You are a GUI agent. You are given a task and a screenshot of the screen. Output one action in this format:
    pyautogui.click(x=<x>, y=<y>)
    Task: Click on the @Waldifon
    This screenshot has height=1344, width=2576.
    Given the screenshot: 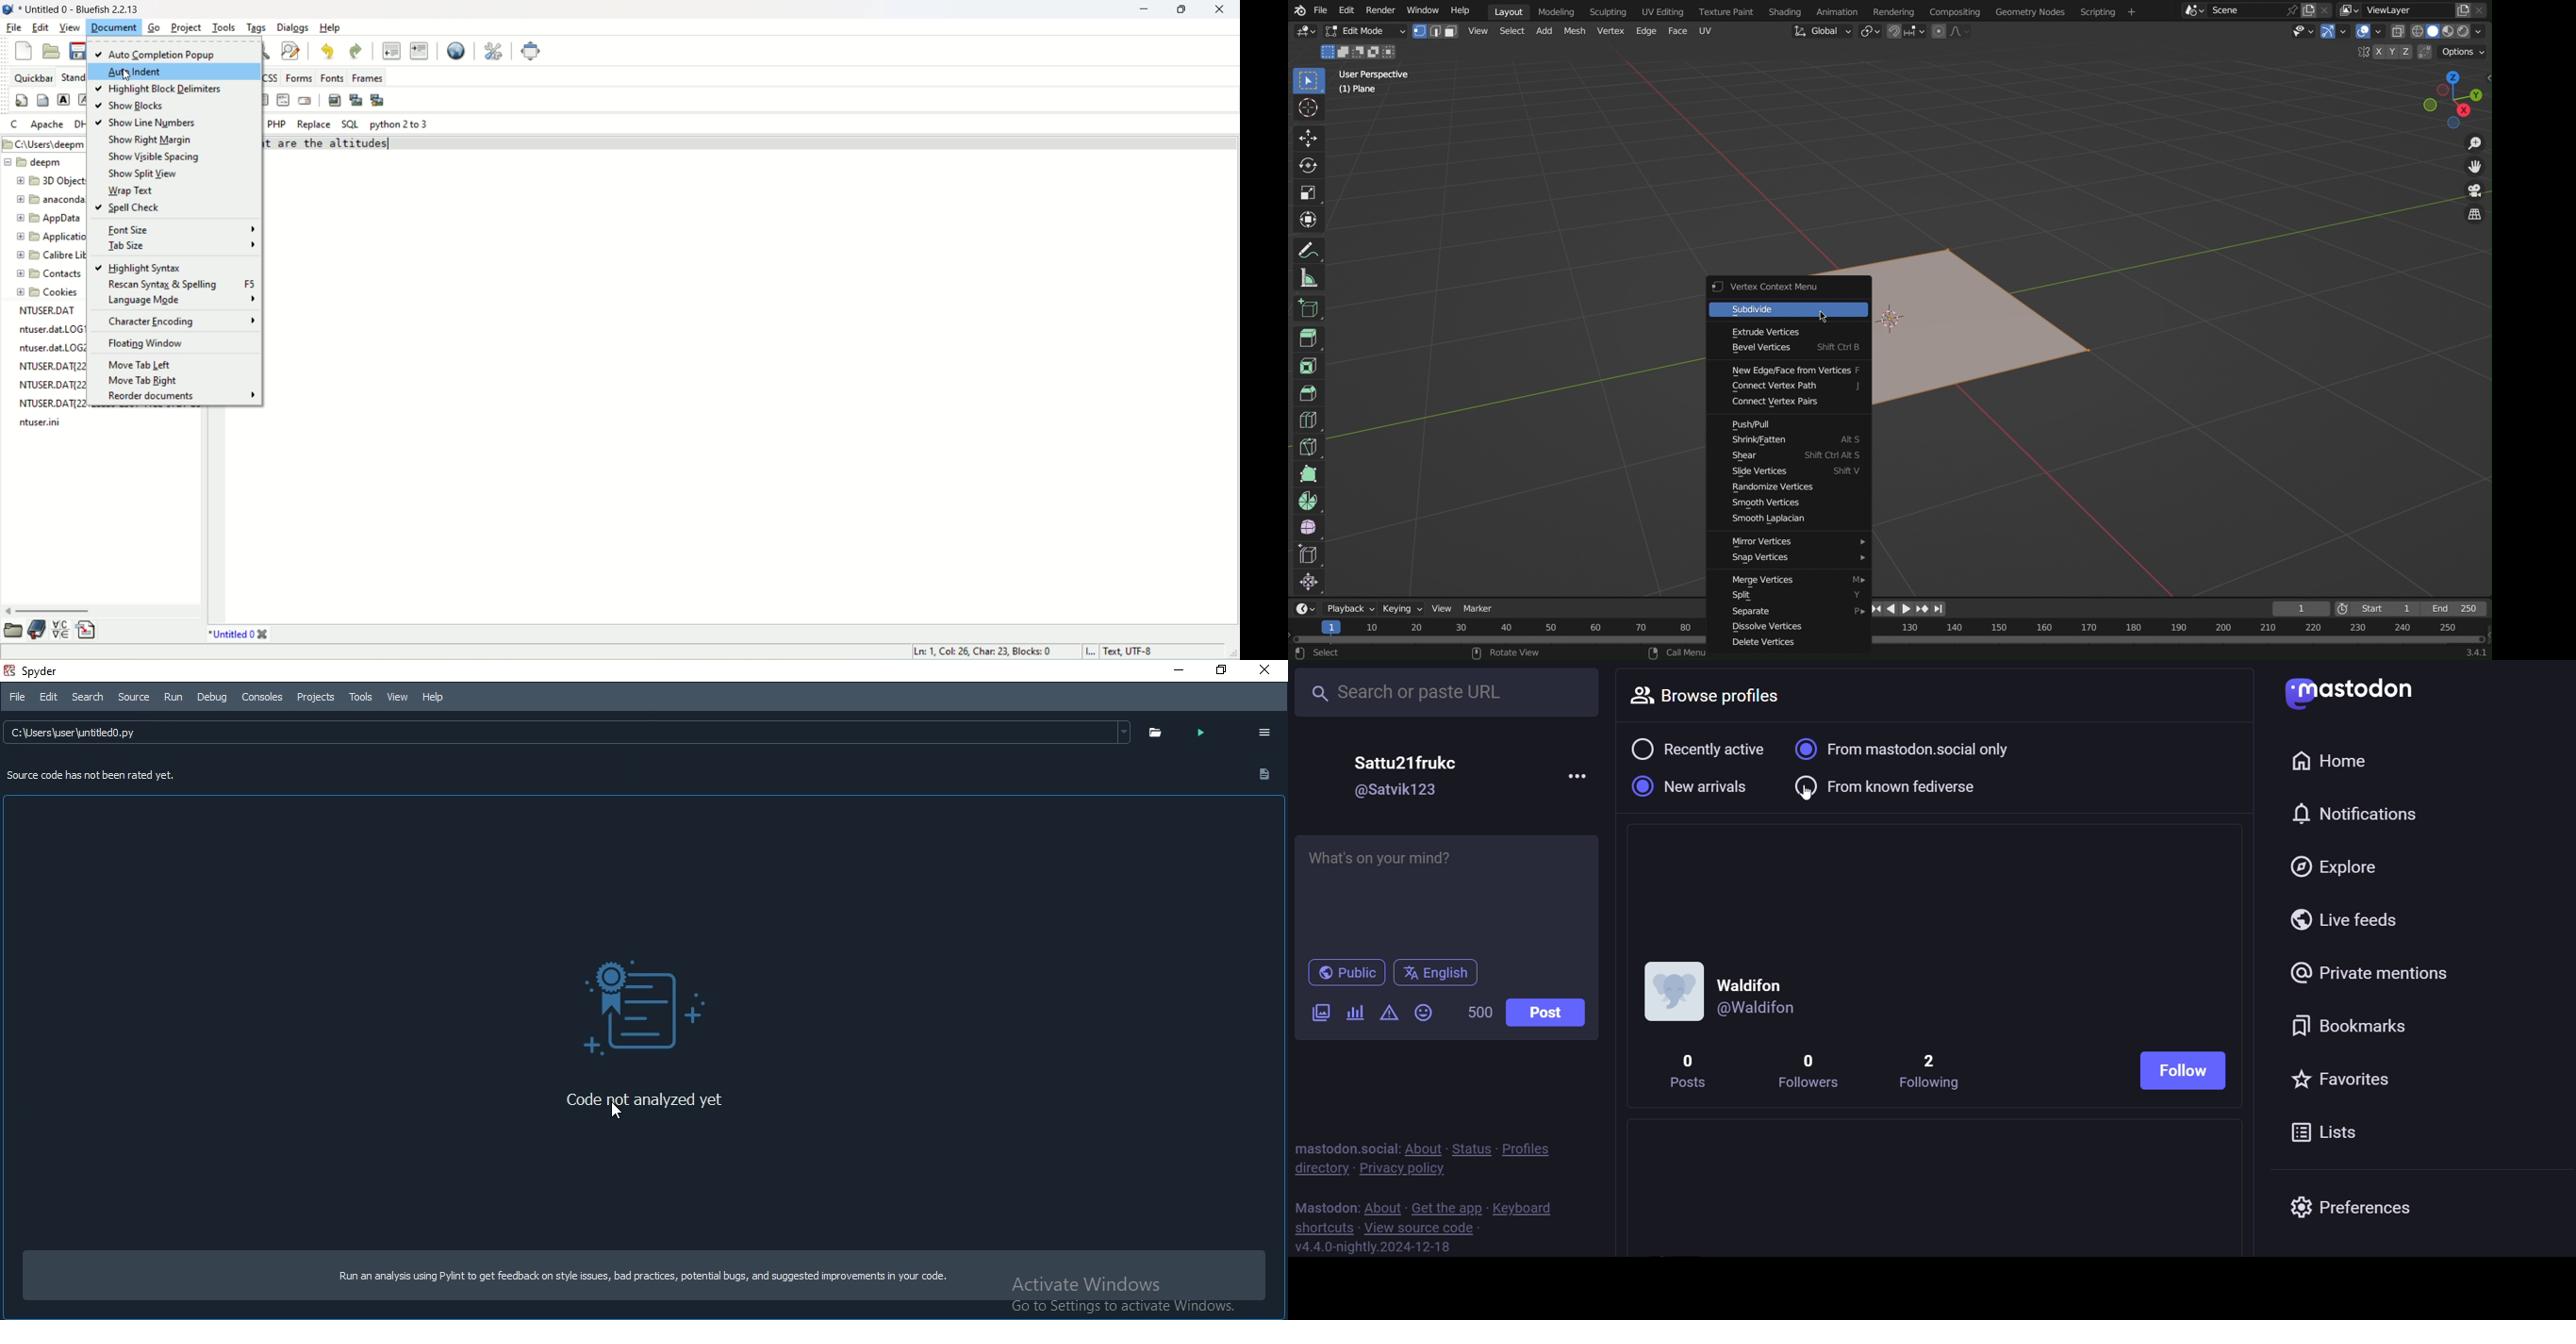 What is the action you would take?
    pyautogui.click(x=1767, y=1007)
    